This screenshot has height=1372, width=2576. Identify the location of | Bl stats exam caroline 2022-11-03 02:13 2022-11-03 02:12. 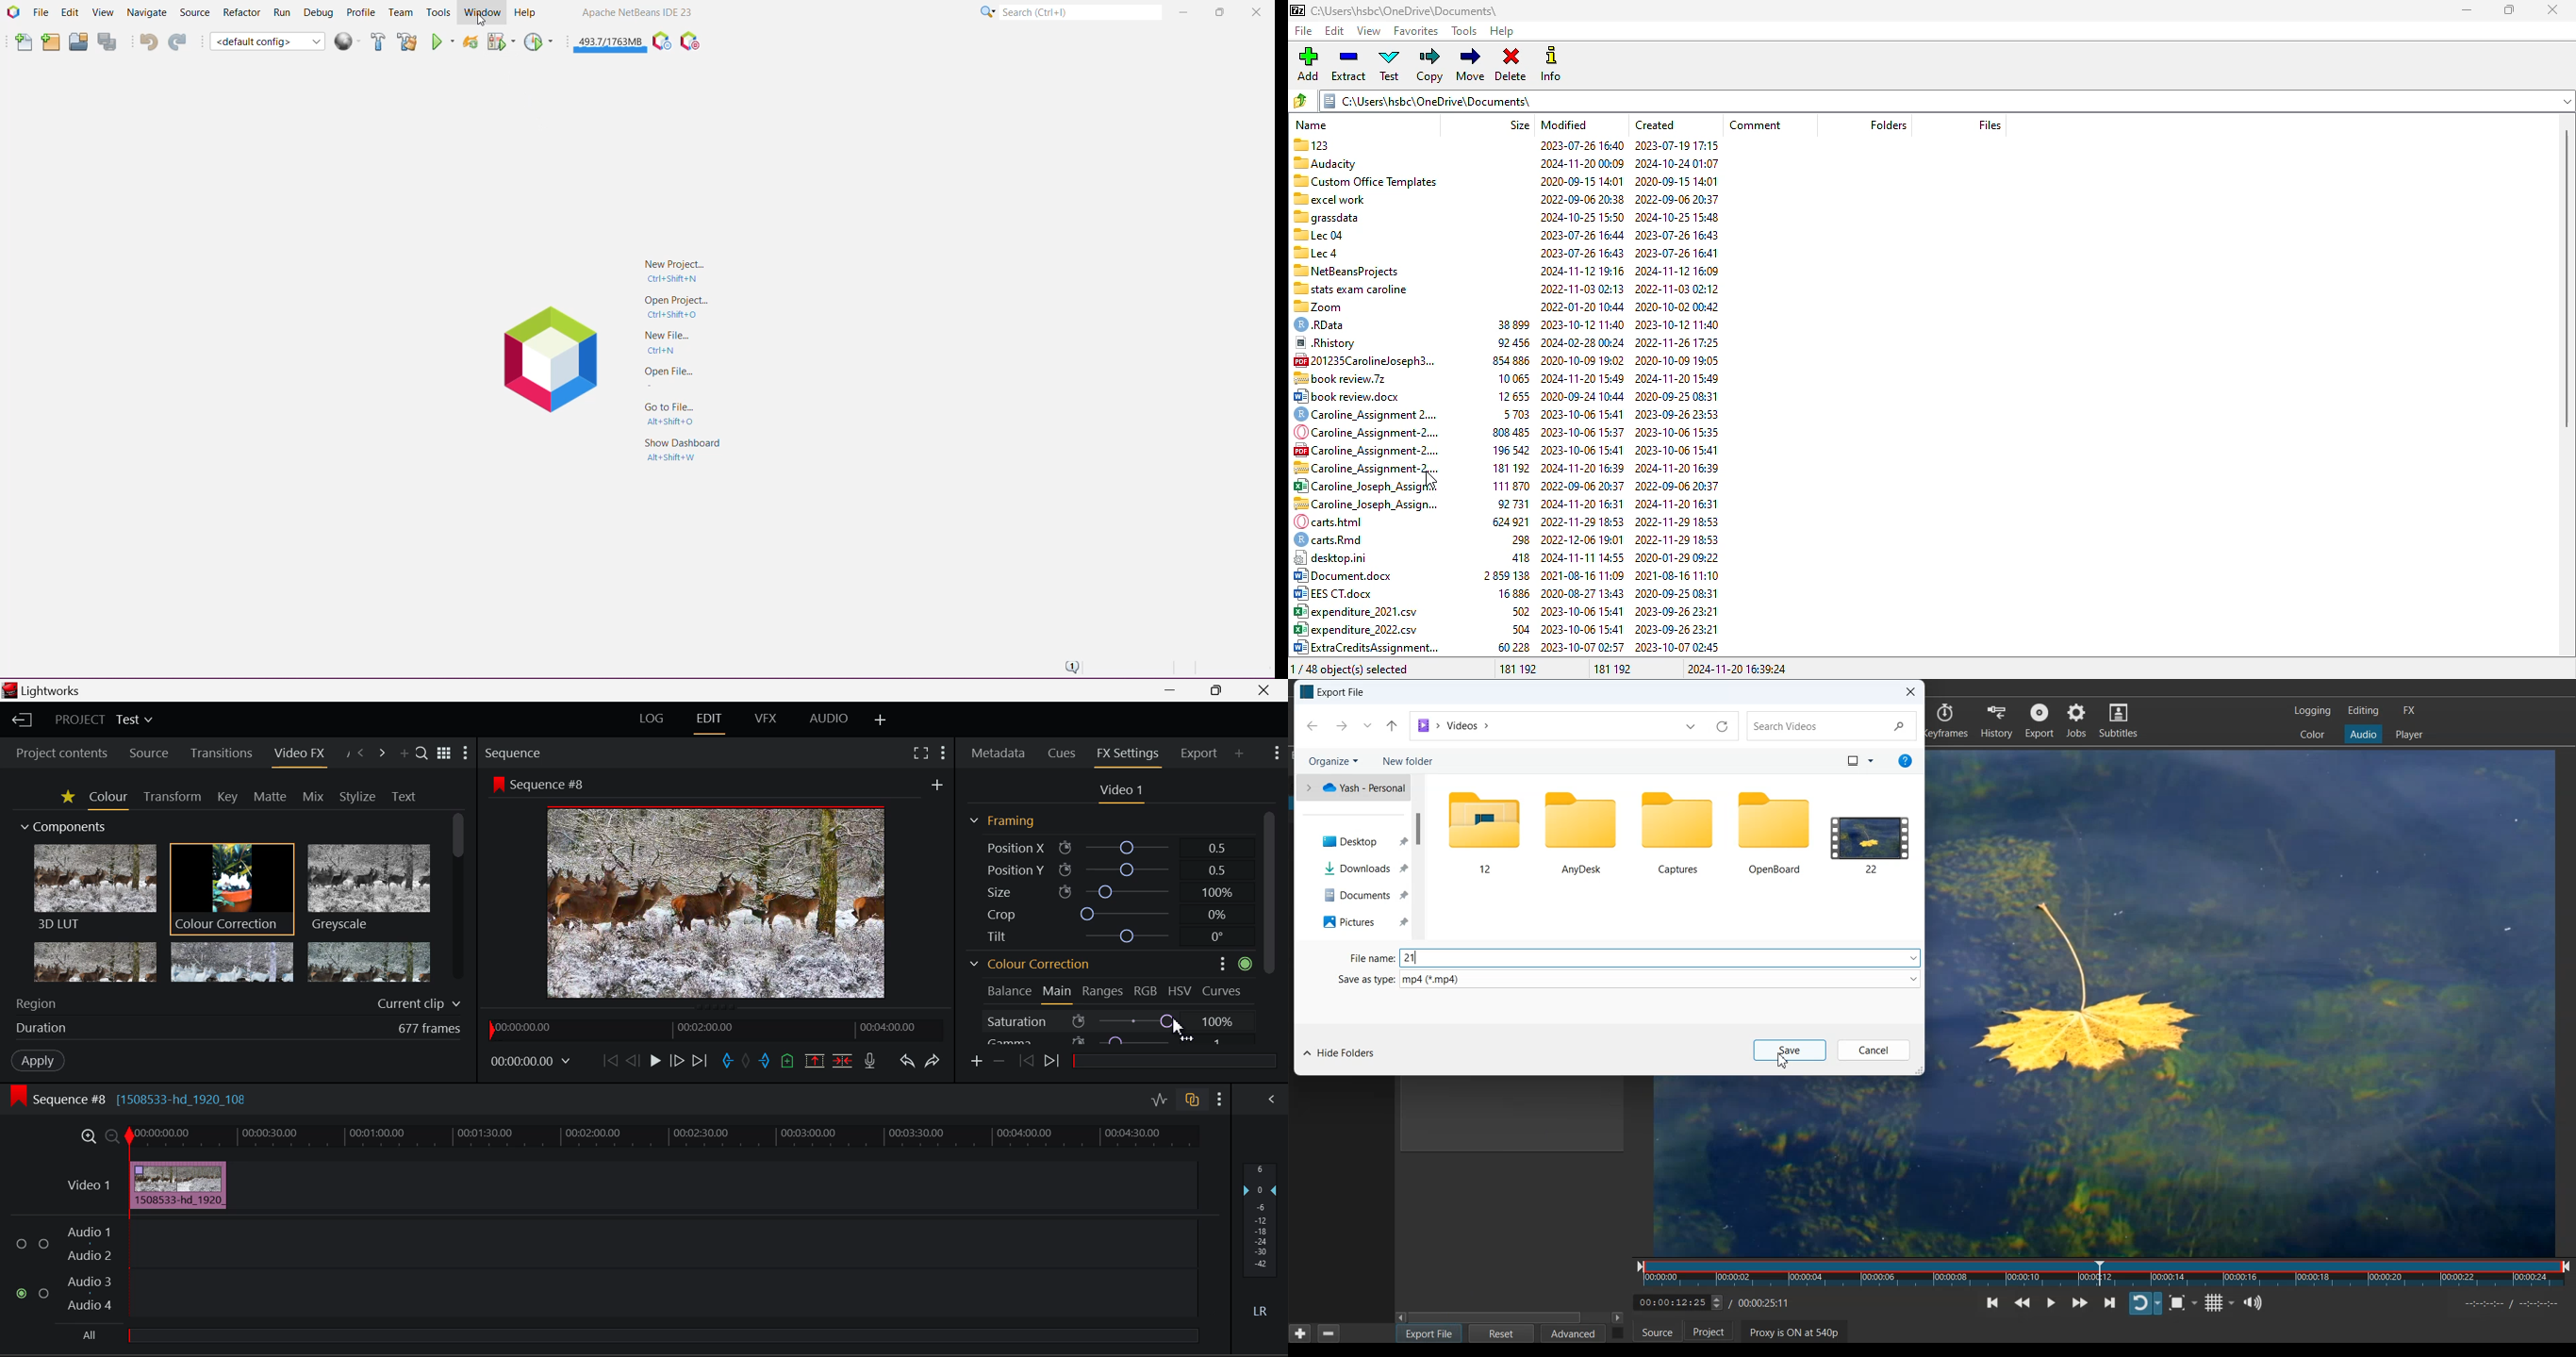
(1504, 287).